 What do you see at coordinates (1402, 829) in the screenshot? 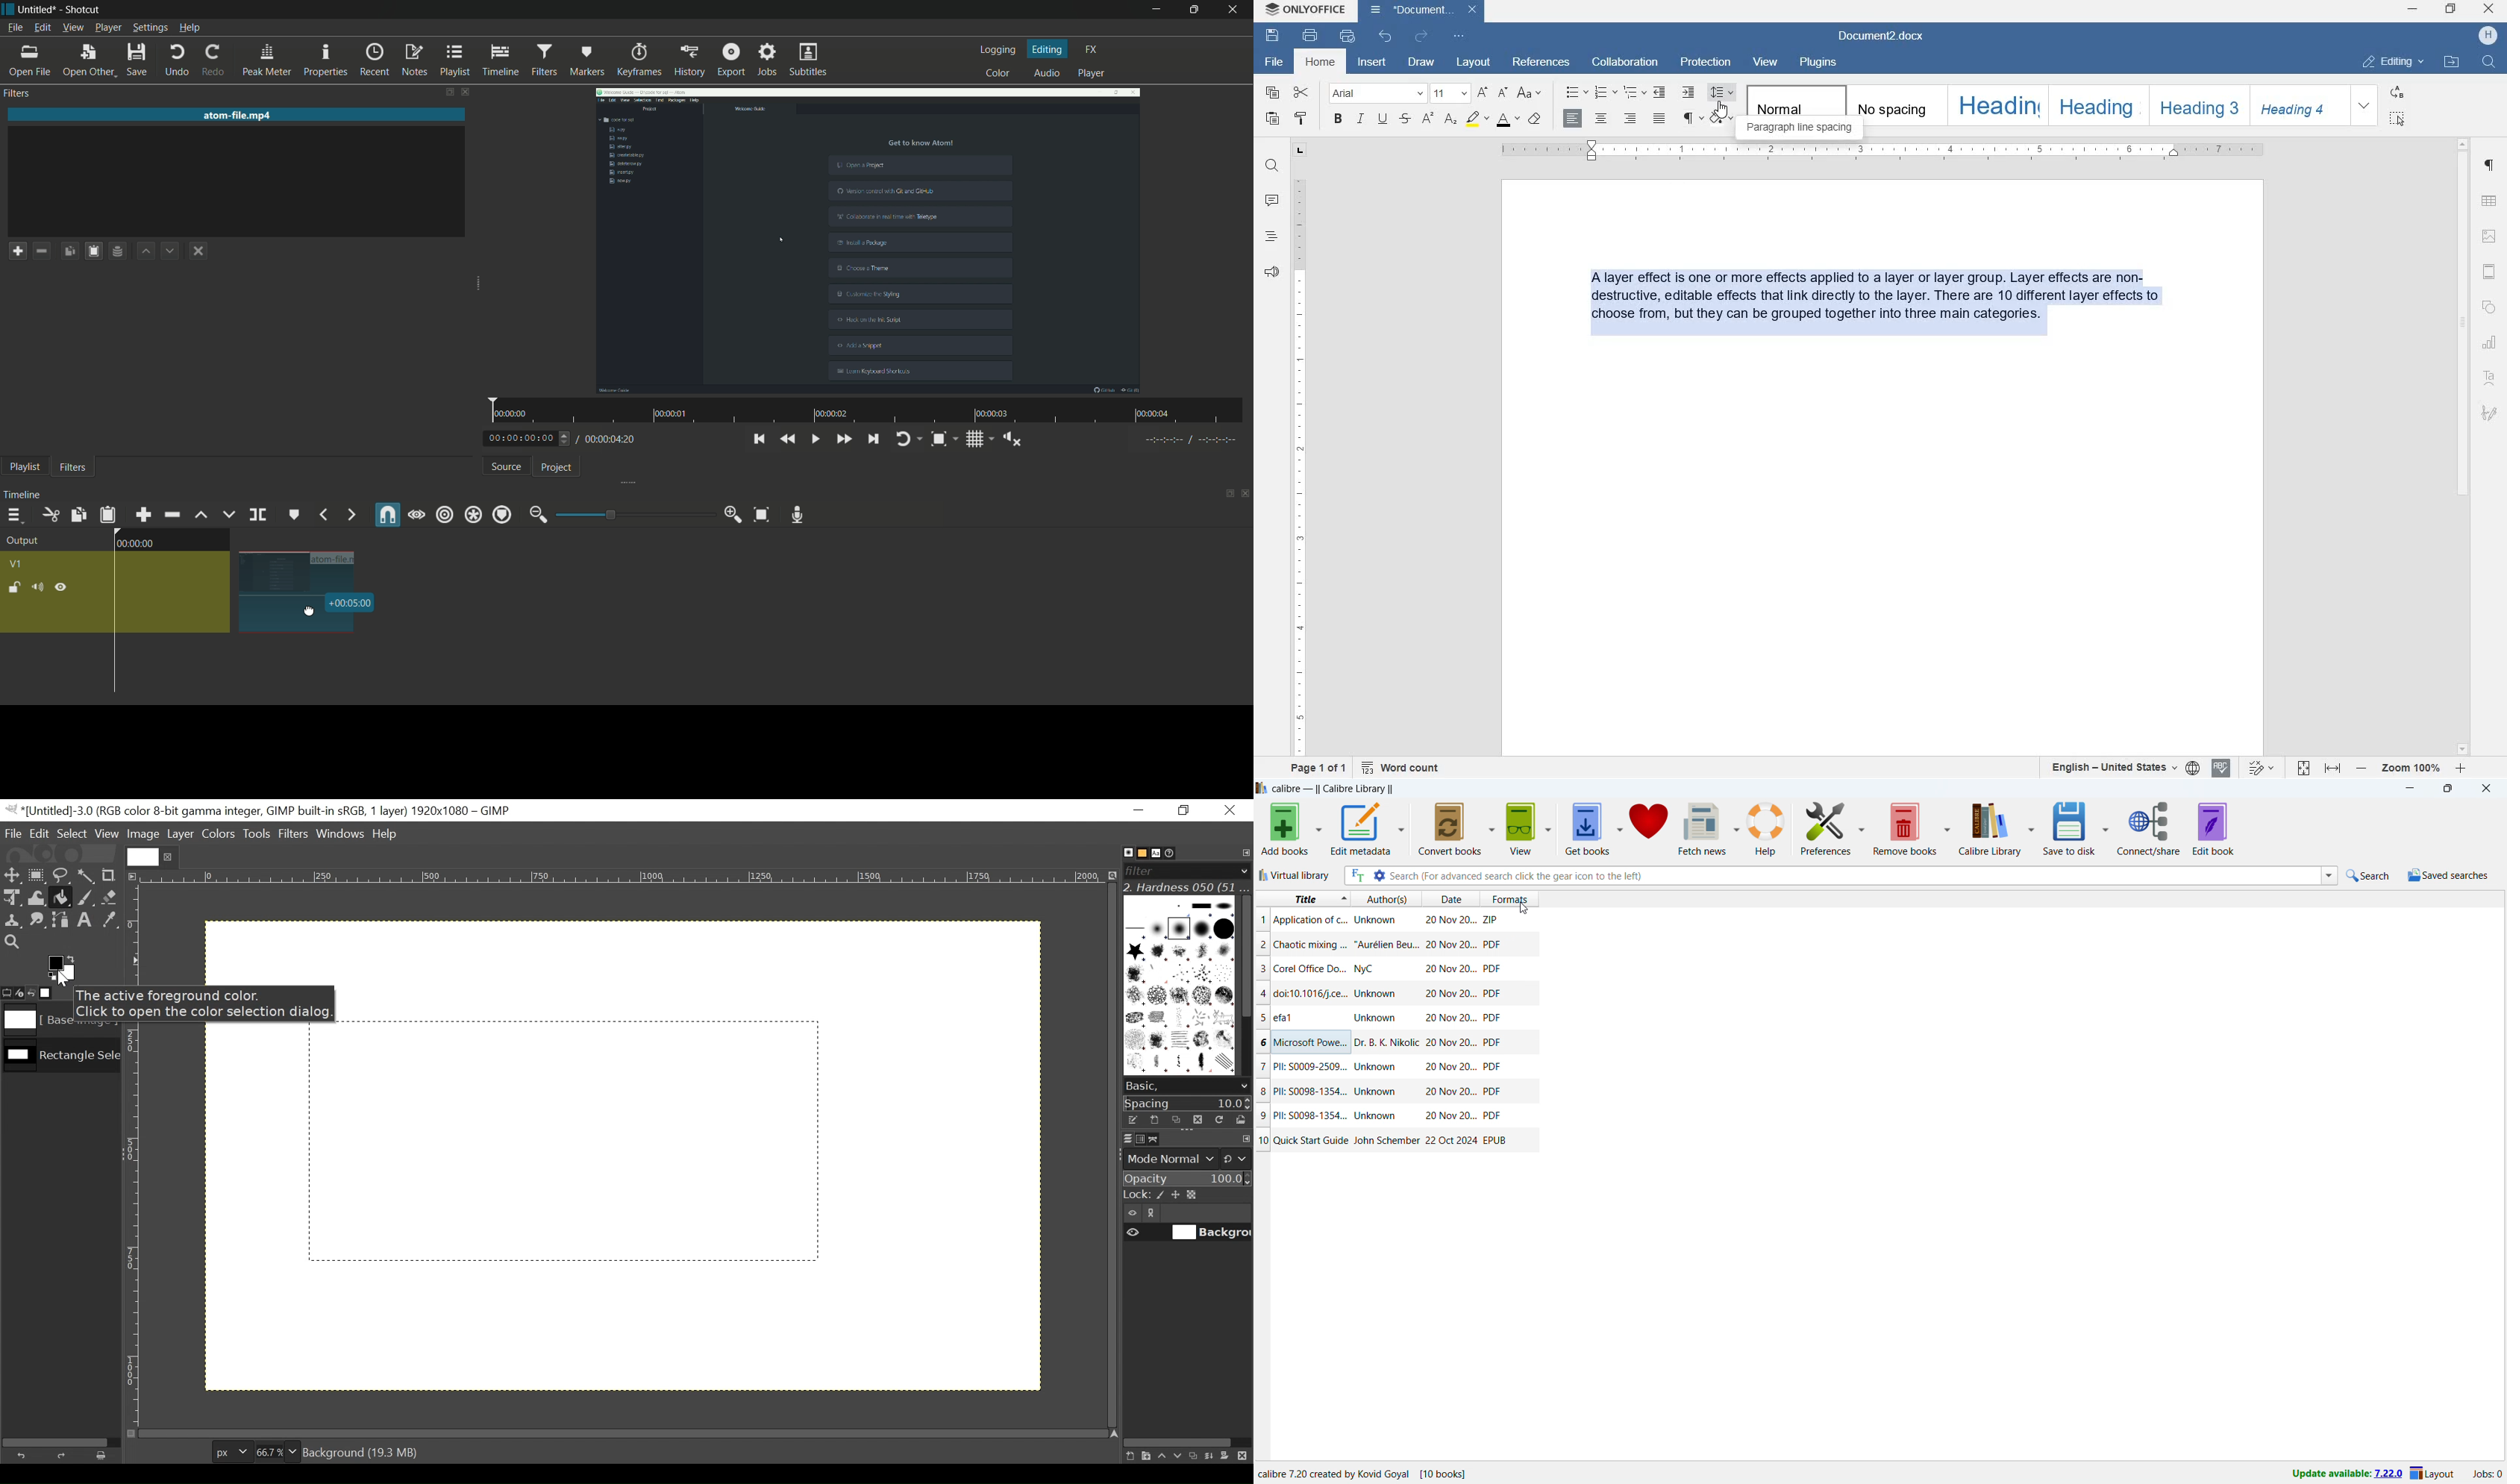
I see `edit metadata options` at bounding box center [1402, 829].